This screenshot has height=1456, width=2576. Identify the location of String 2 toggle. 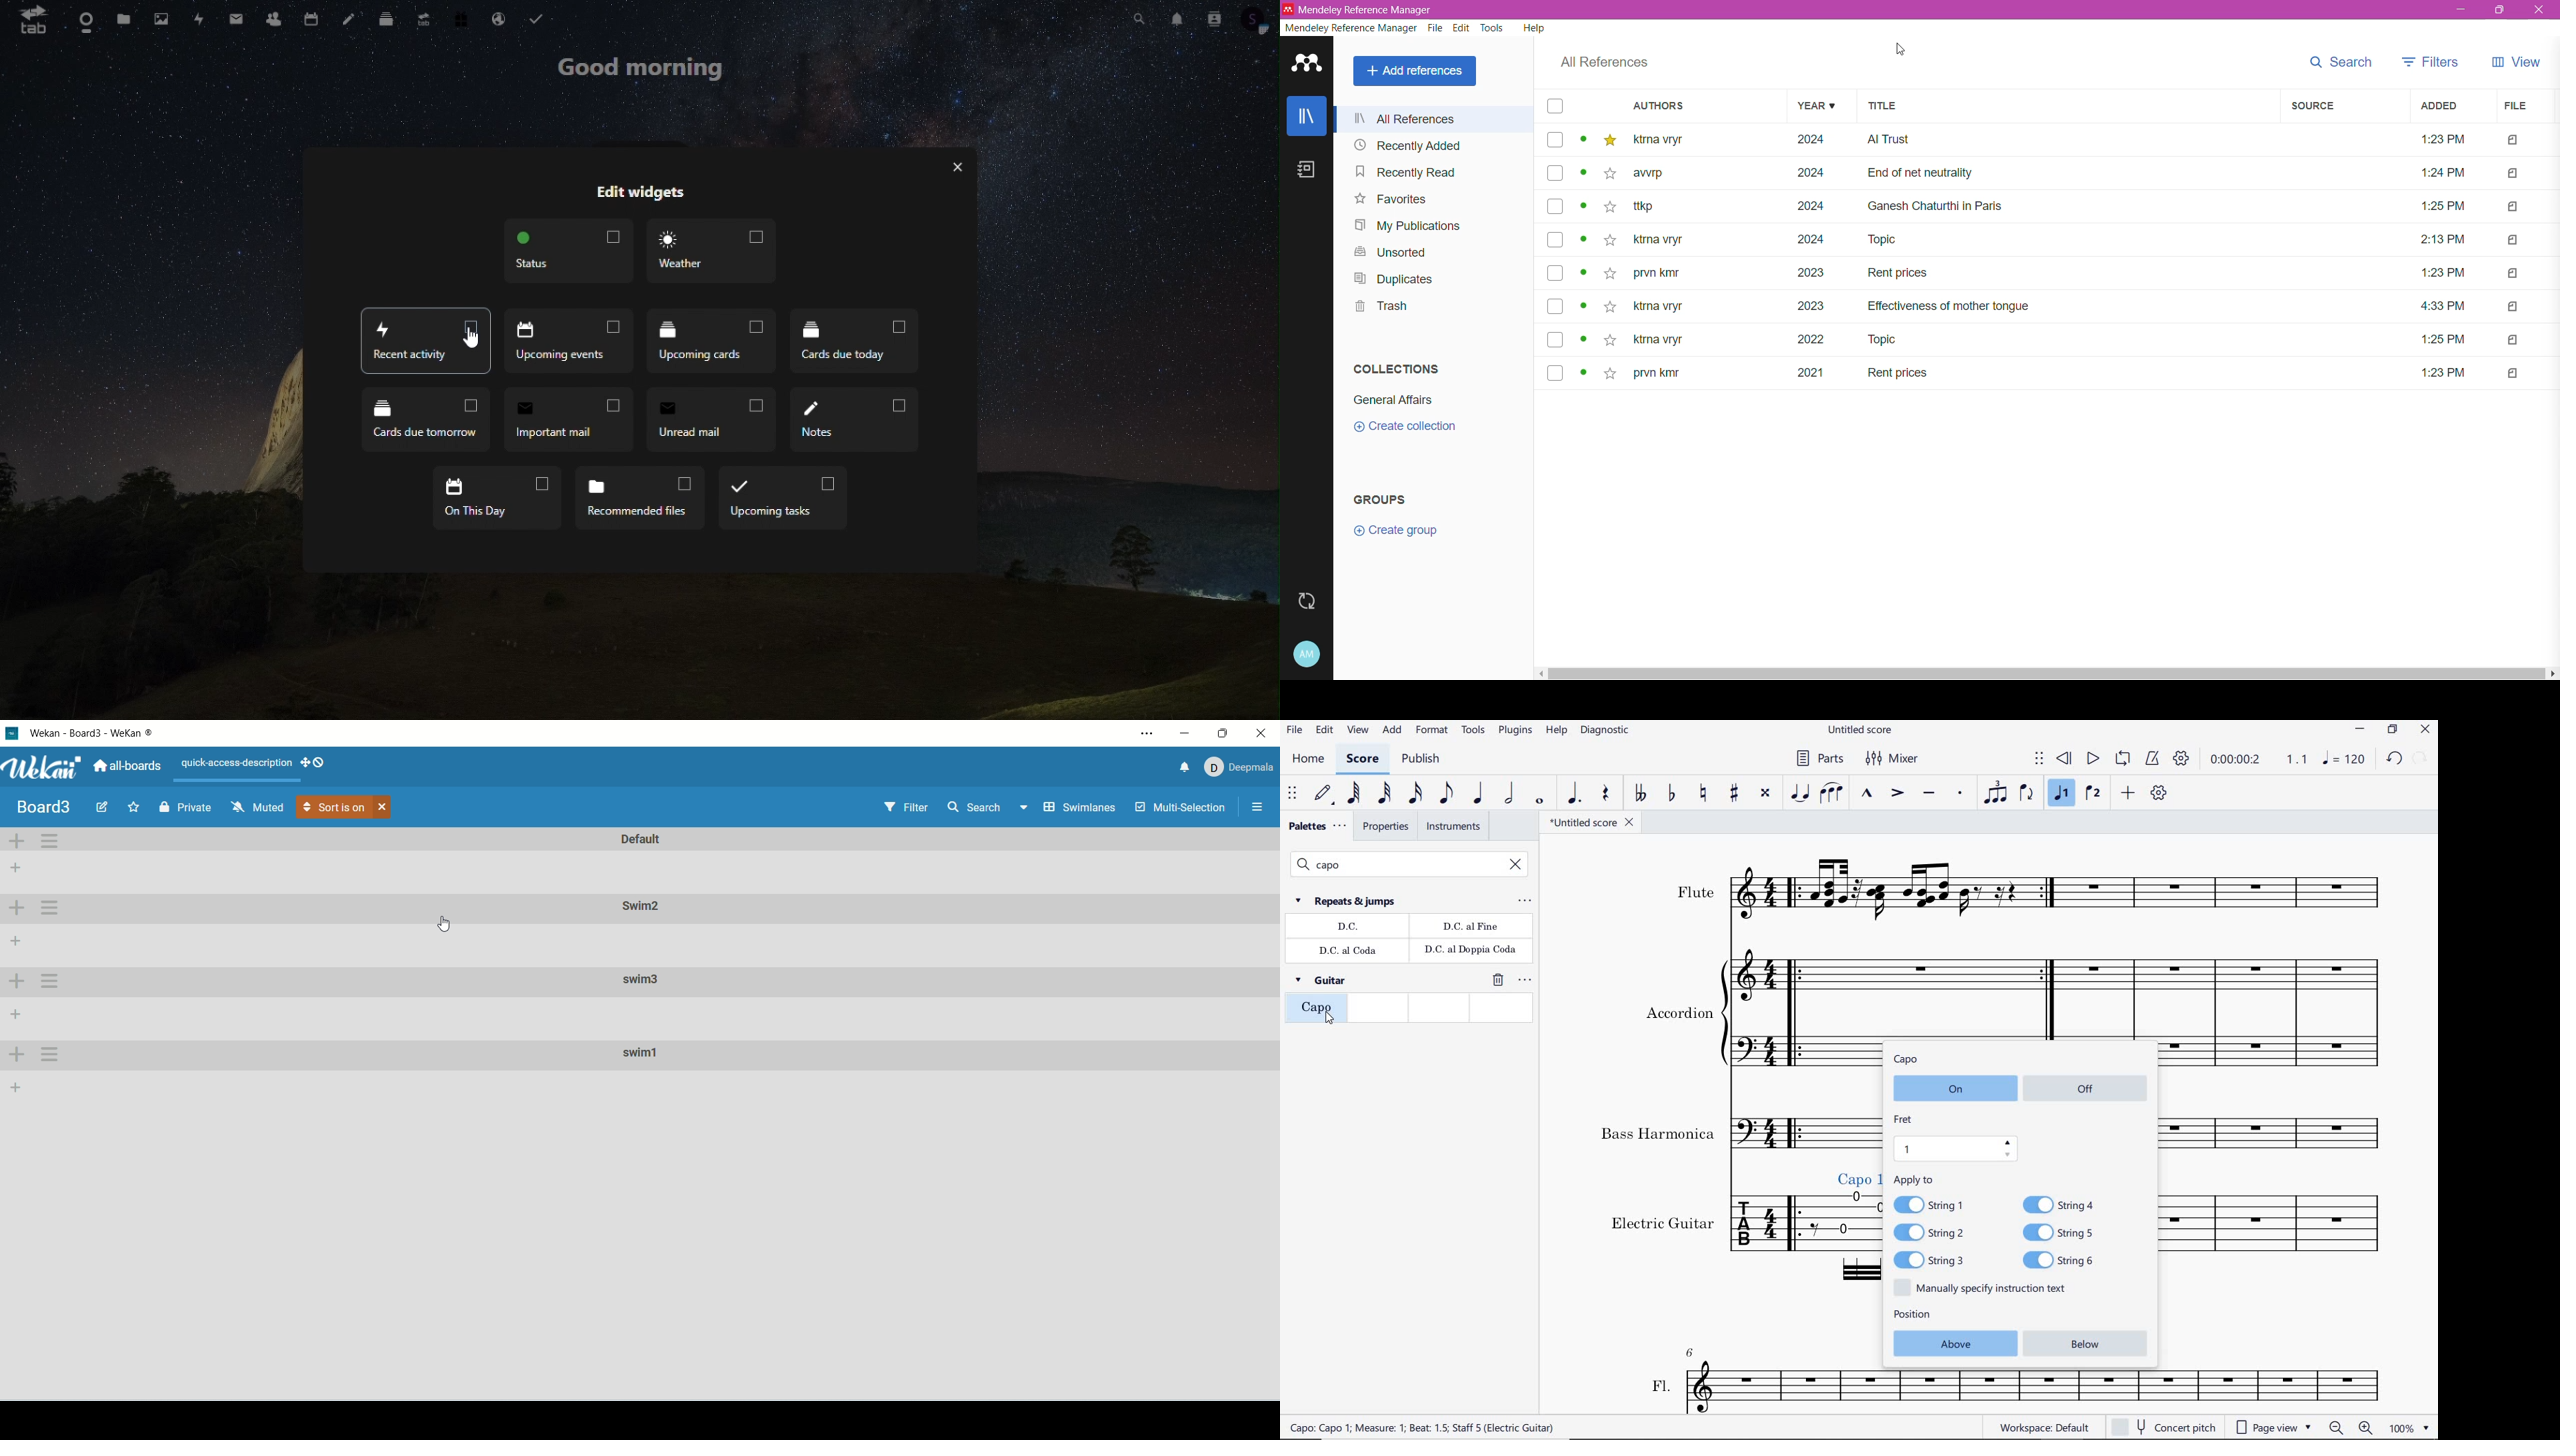
(1939, 1234).